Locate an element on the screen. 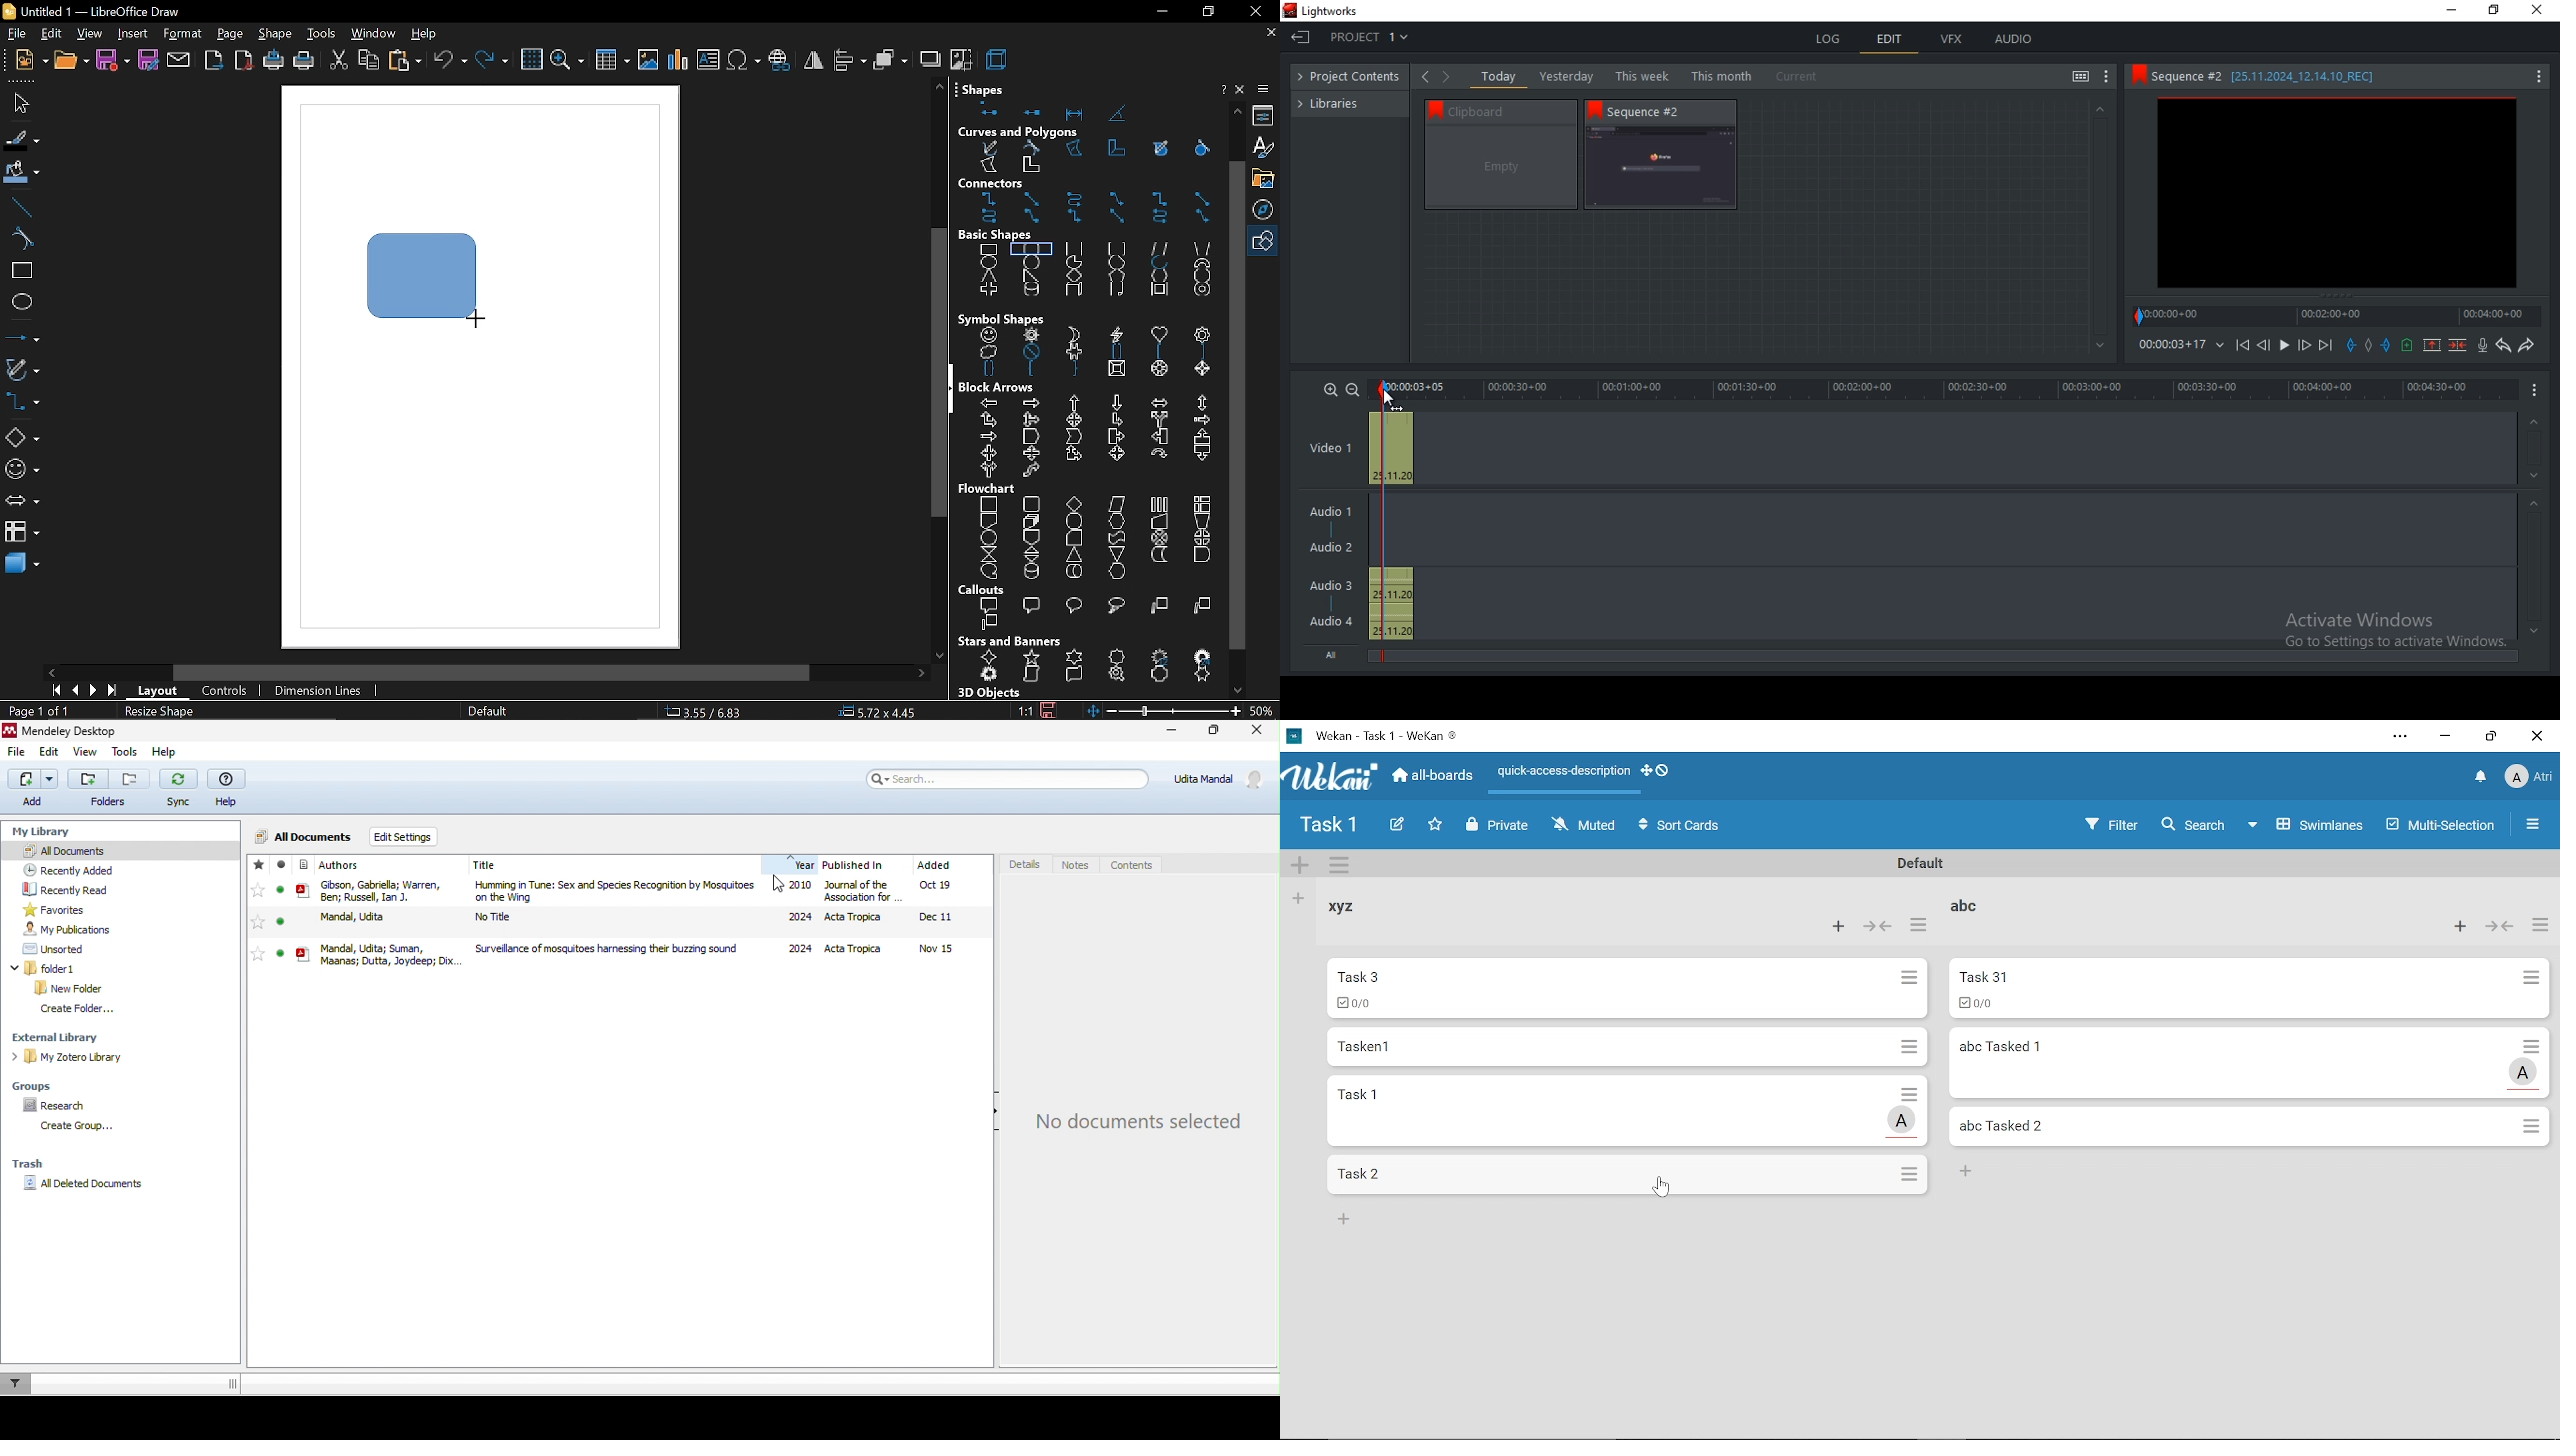 This screenshot has height=1456, width=2576. add is located at coordinates (30, 787).